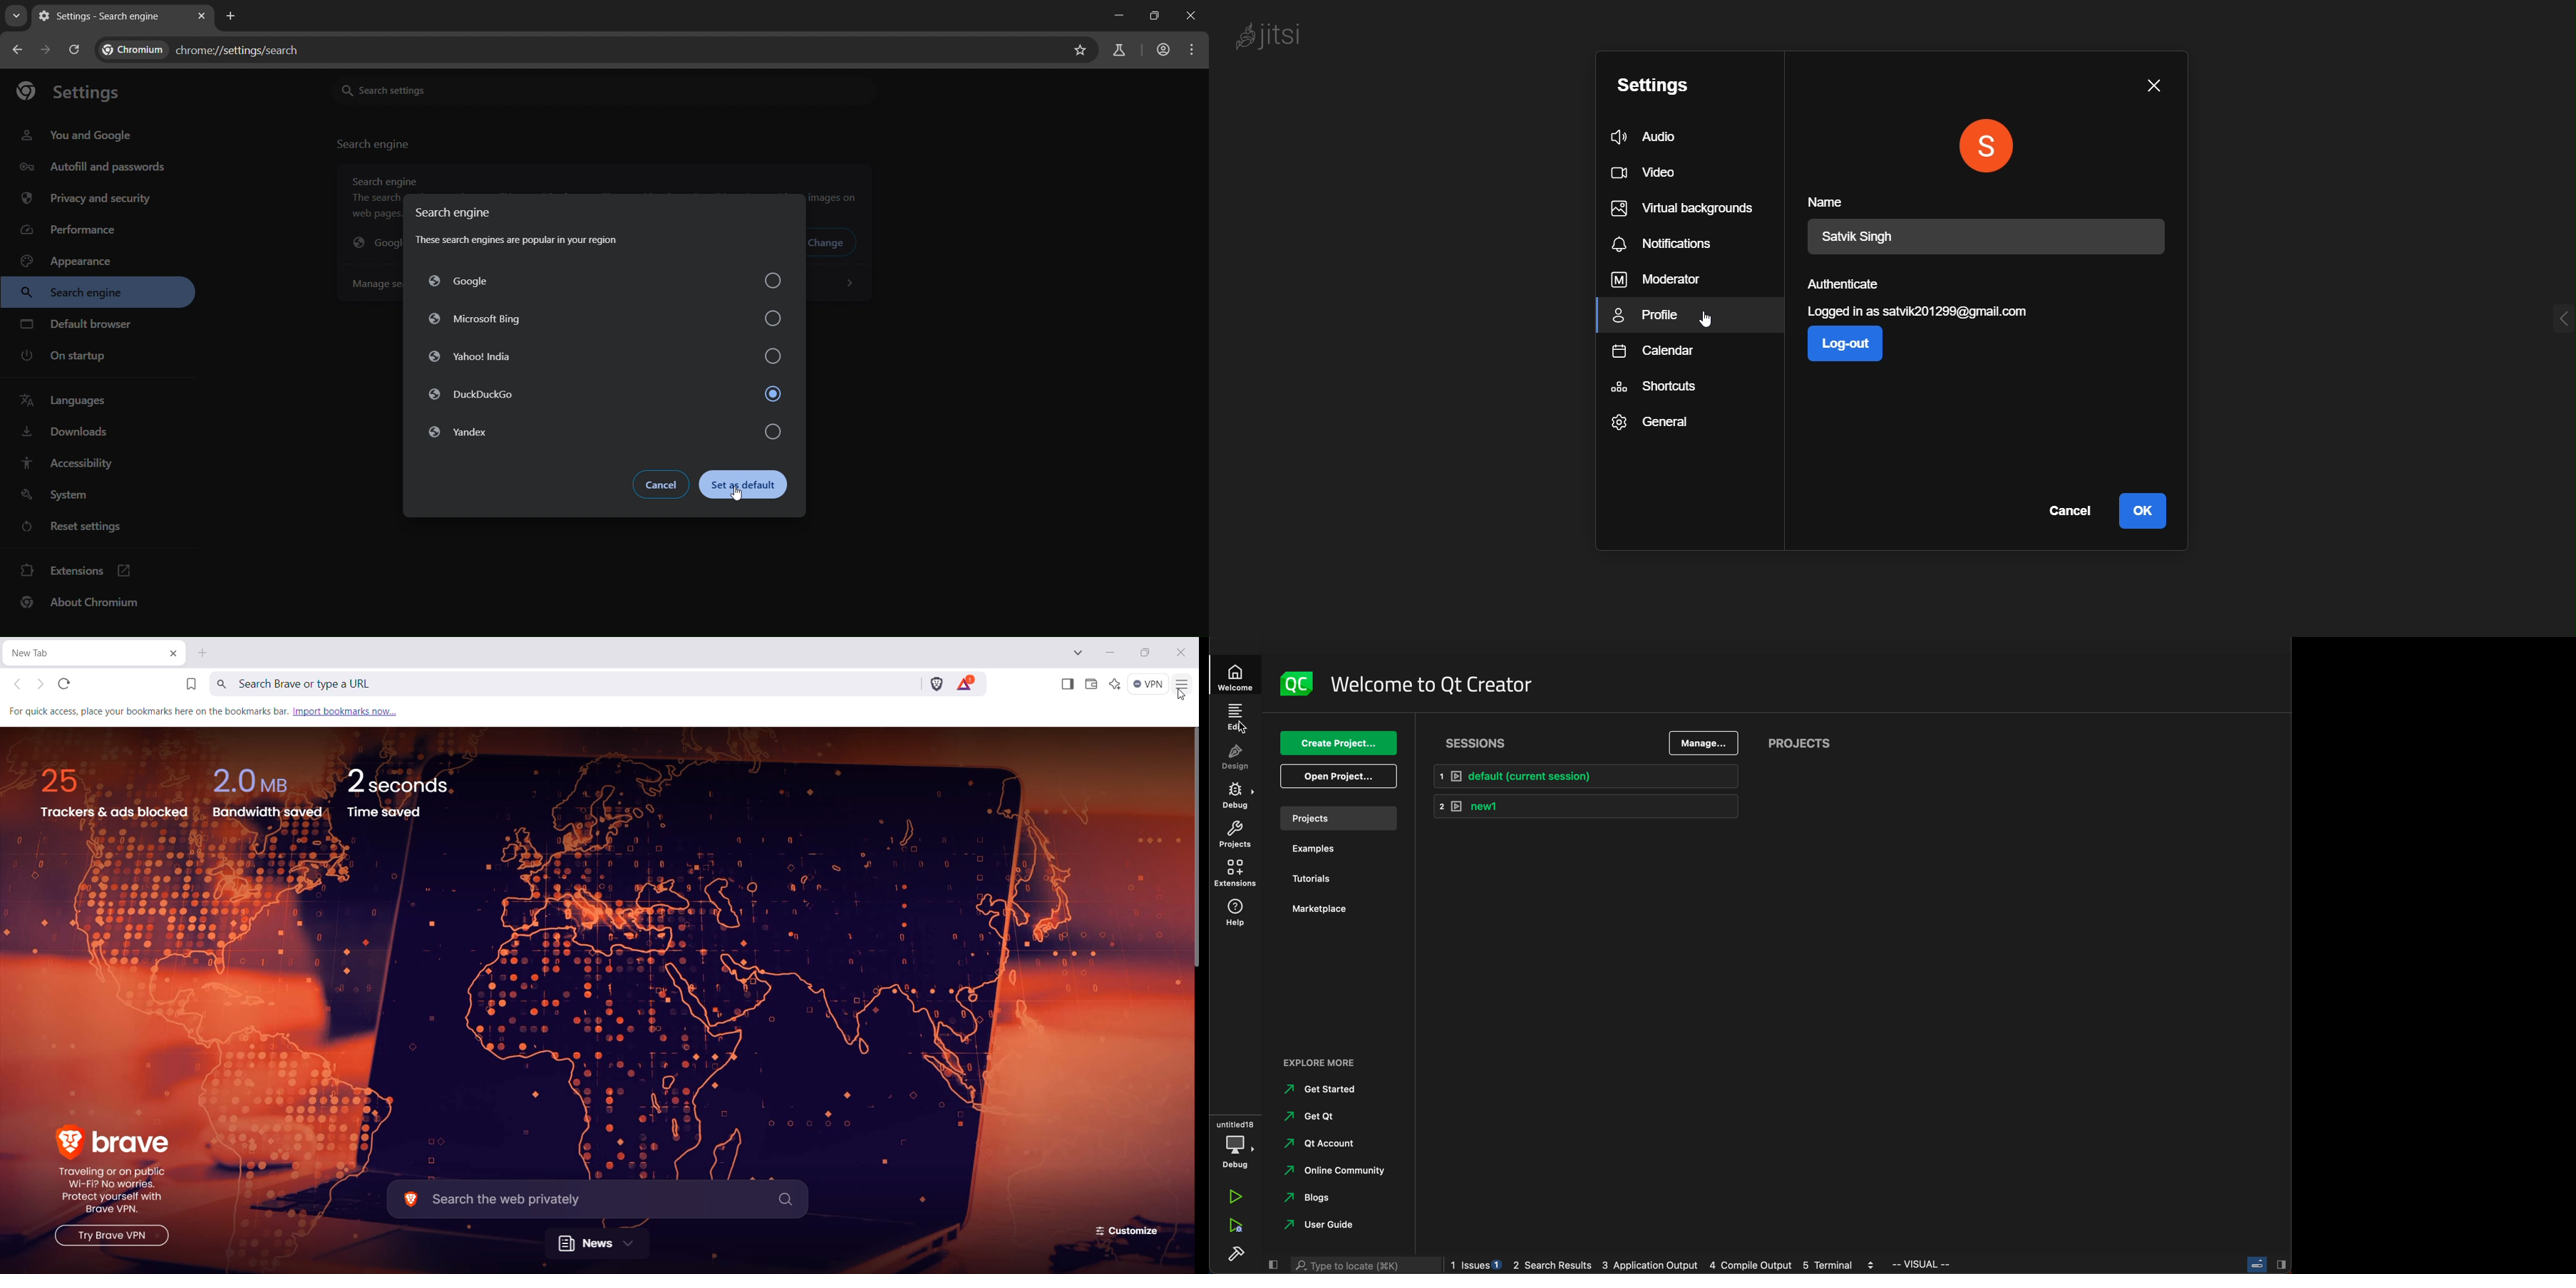 Image resolution: width=2576 pixels, height=1288 pixels. What do you see at coordinates (78, 324) in the screenshot?
I see `default browser` at bounding box center [78, 324].